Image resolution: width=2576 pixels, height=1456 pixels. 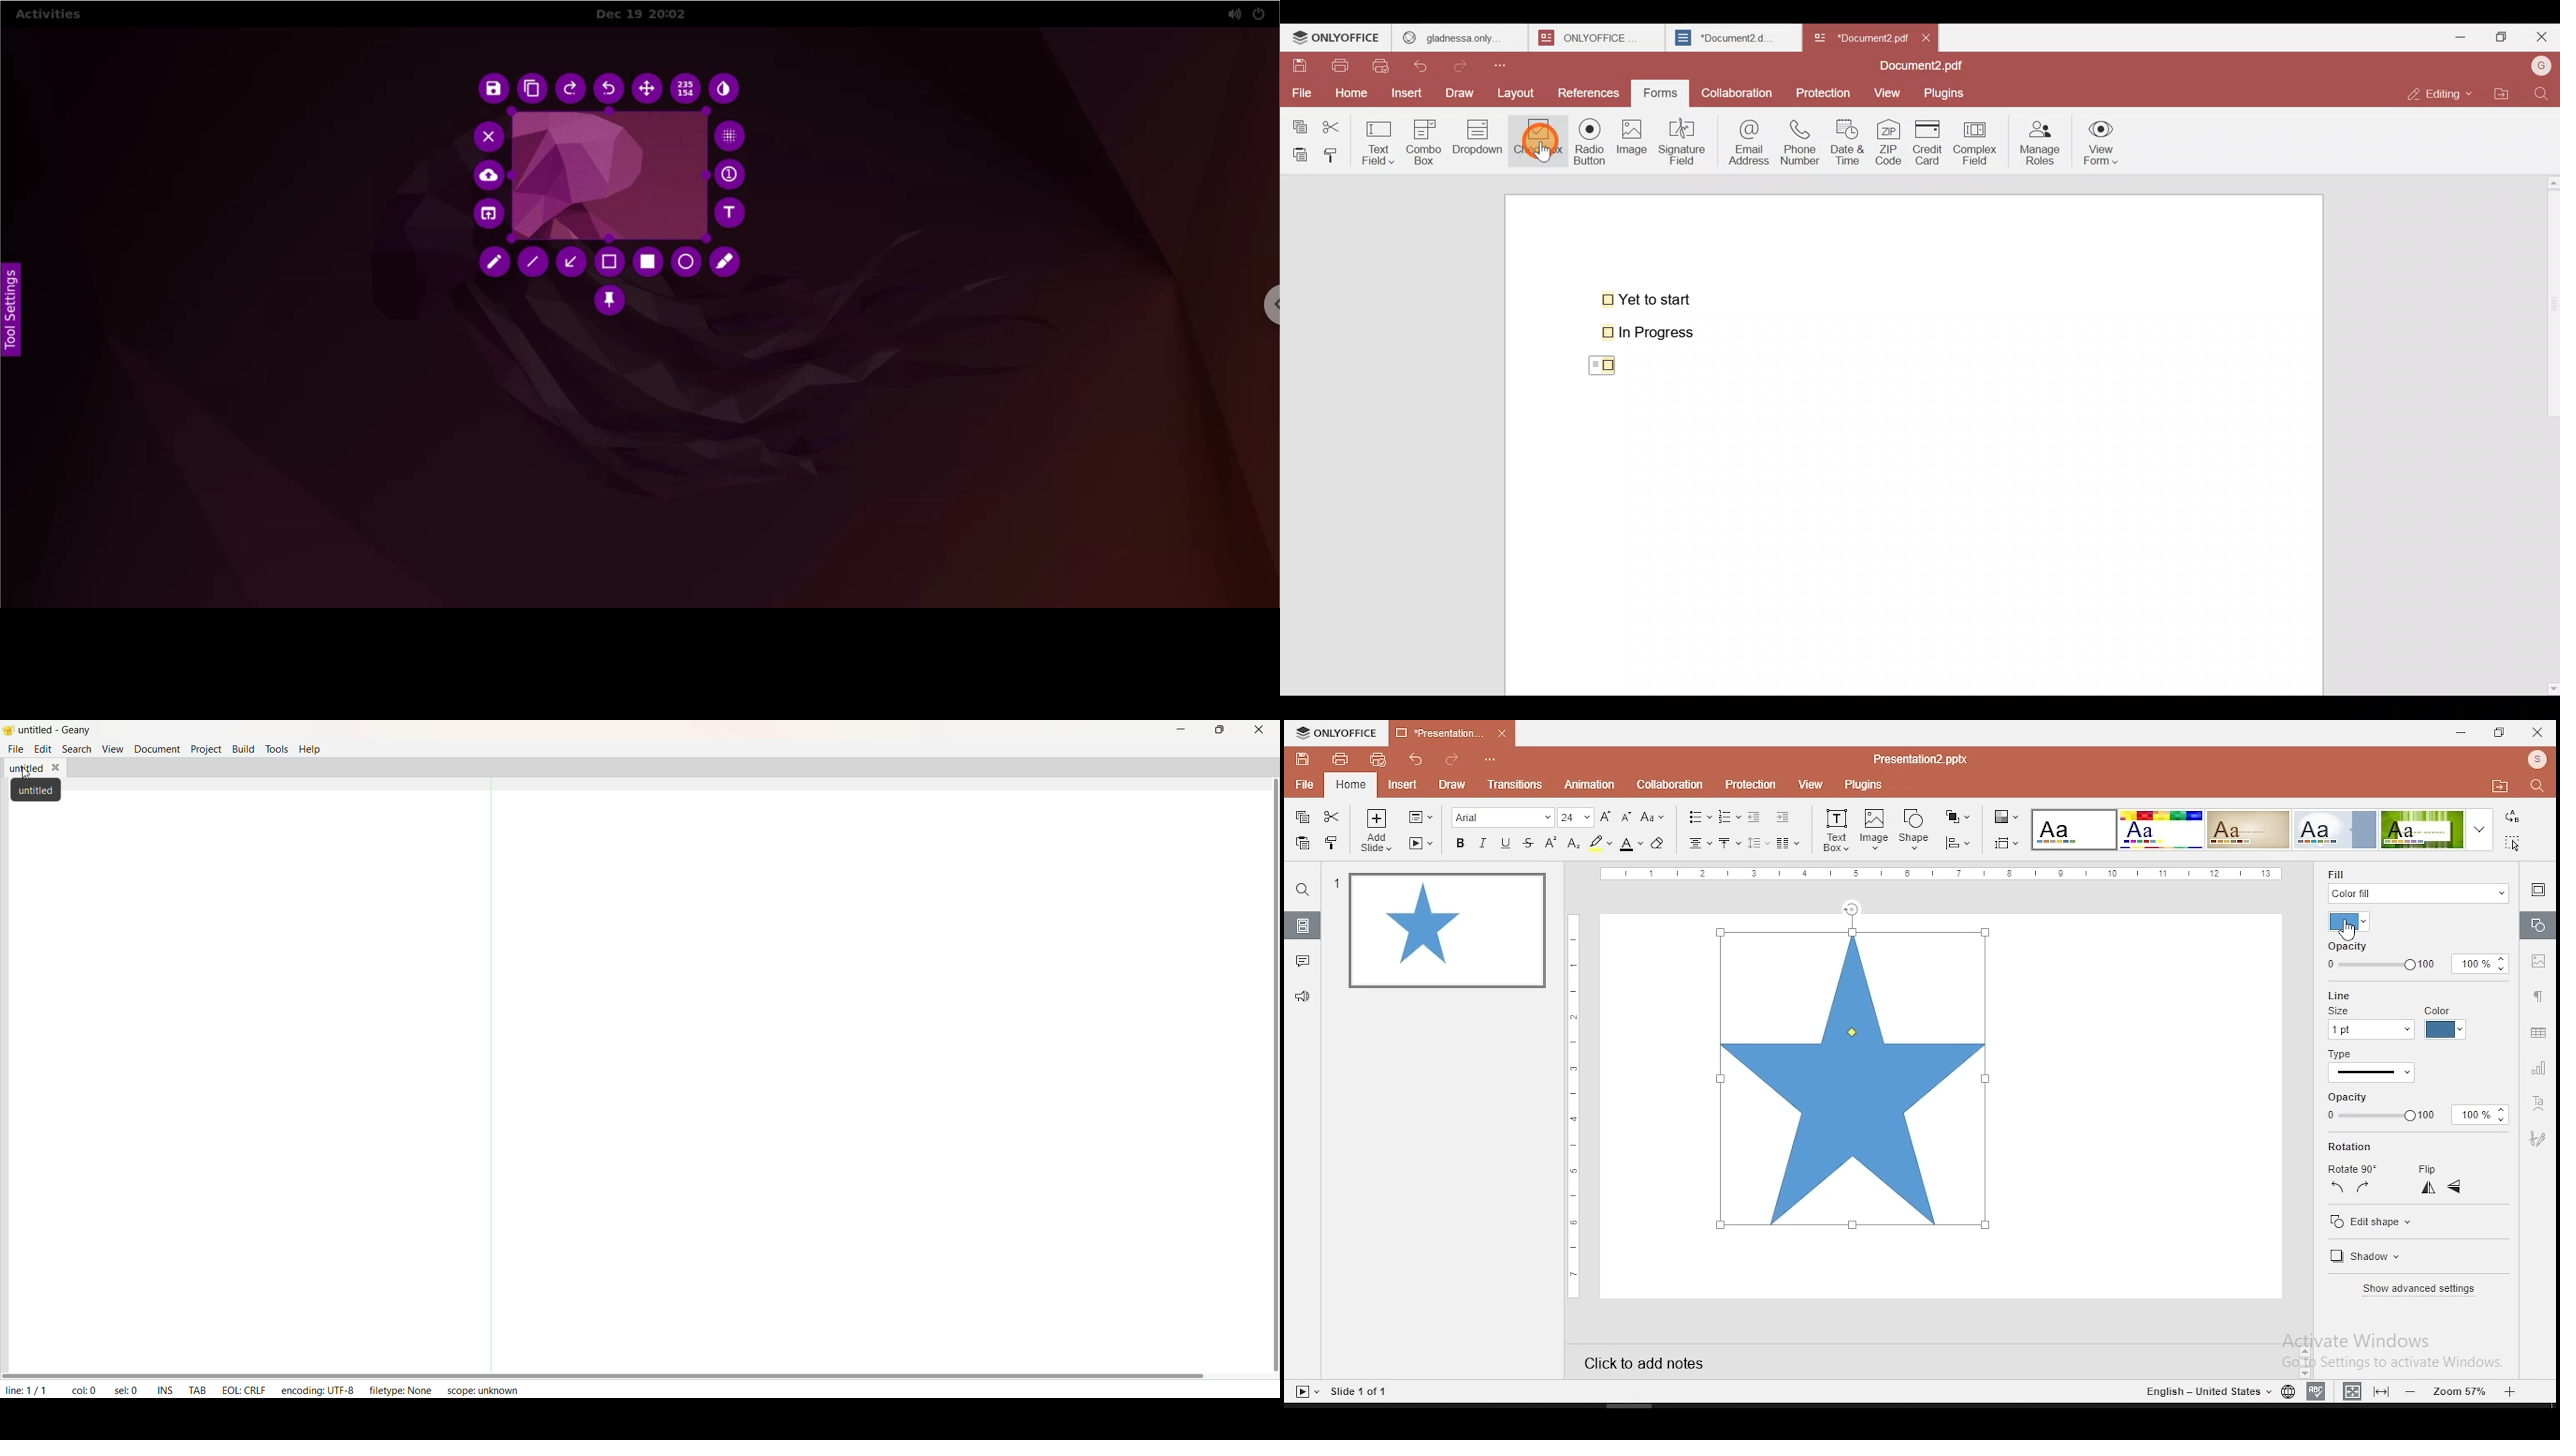 What do you see at coordinates (2541, 93) in the screenshot?
I see `Find` at bounding box center [2541, 93].